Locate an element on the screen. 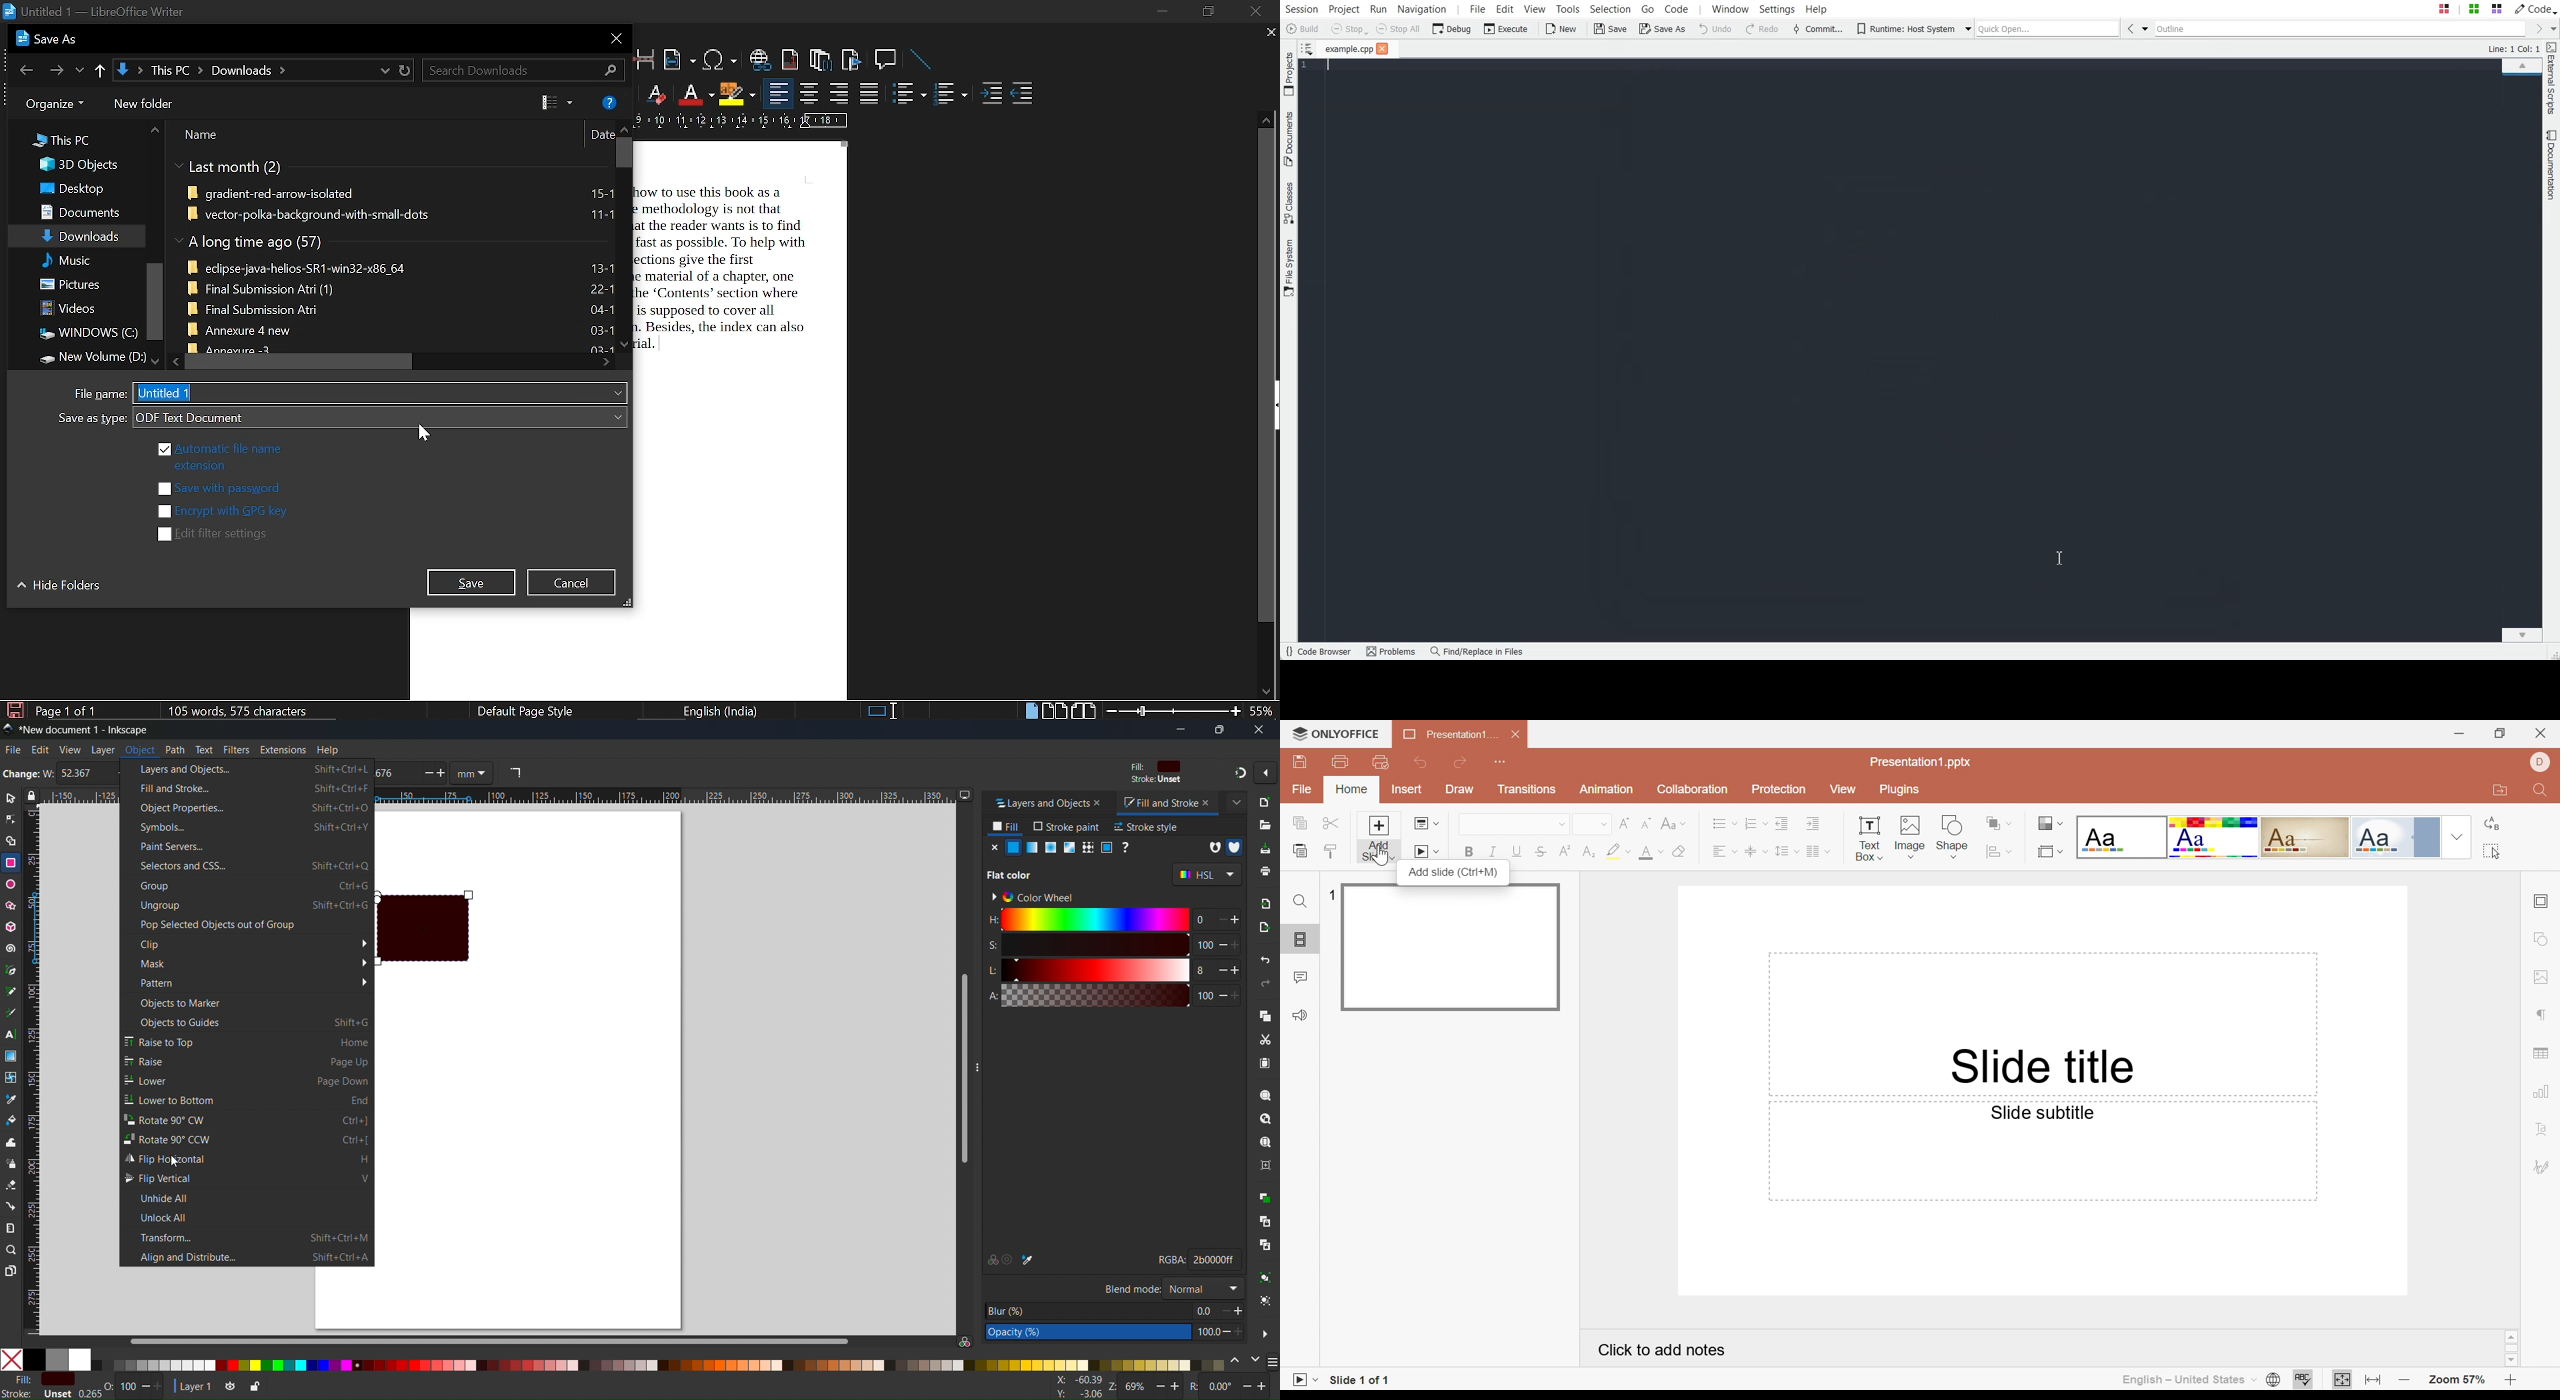 This screenshot has width=2576, height=1400. 1 is located at coordinates (1333, 895).